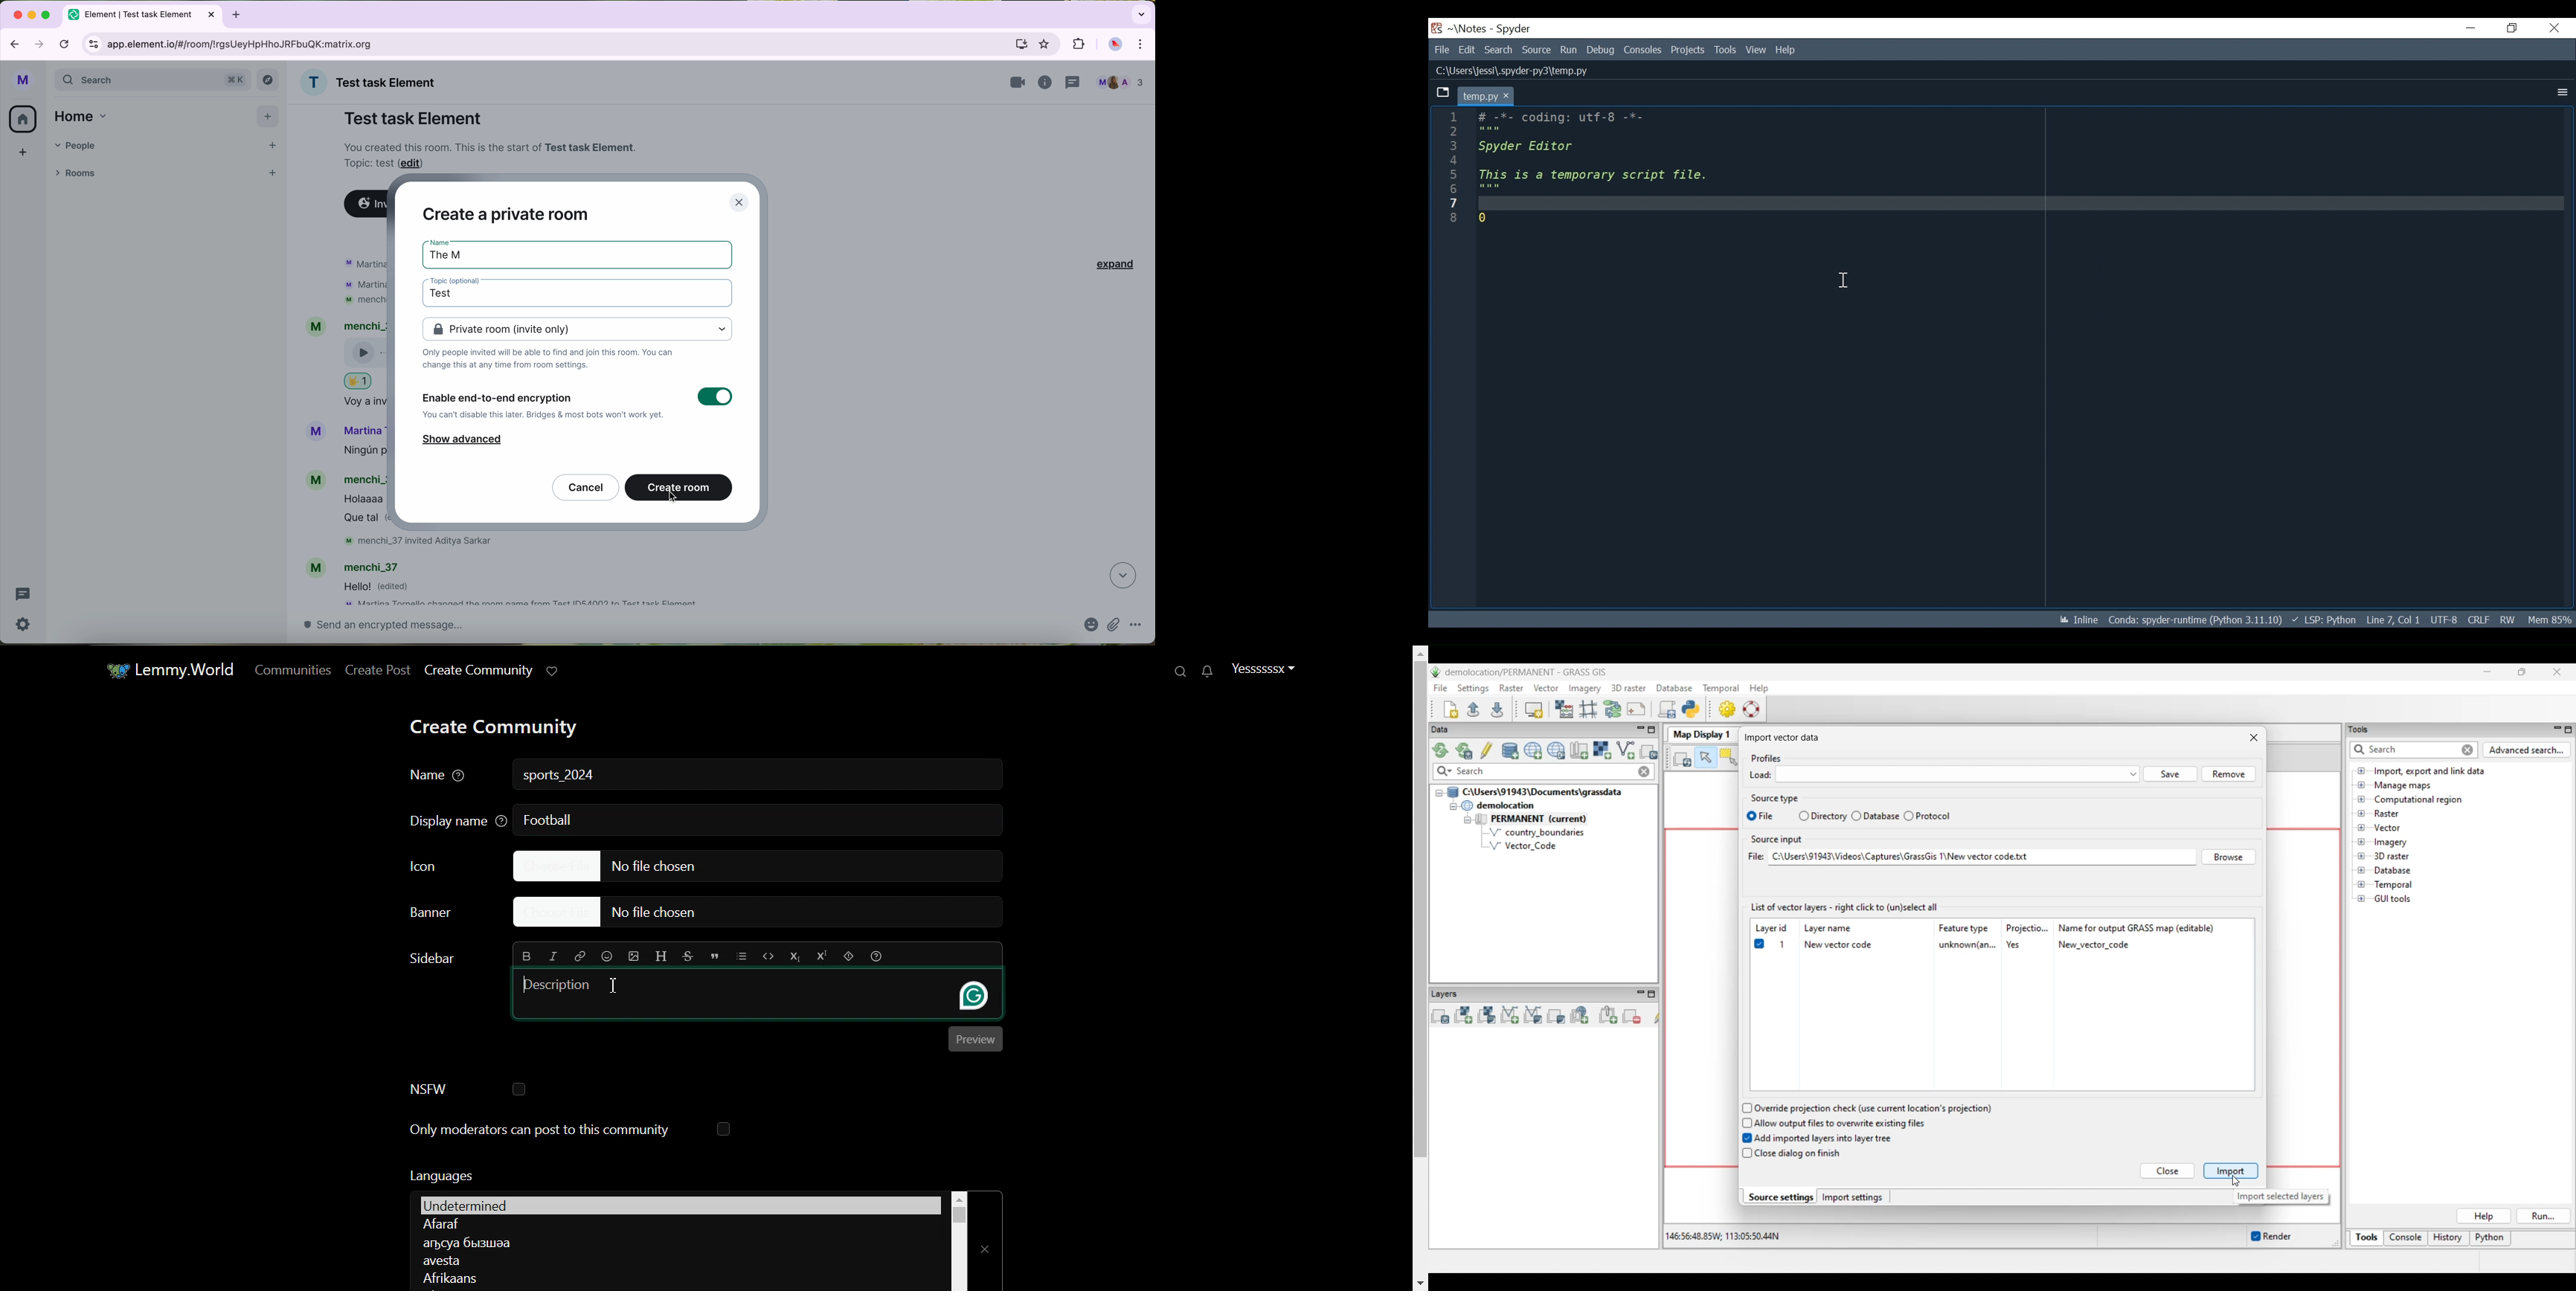 The width and height of the screenshot is (2576, 1316). I want to click on -*- coding: utf-8 -*-spyder Editor this is a temporary script file., so click(1594, 167).